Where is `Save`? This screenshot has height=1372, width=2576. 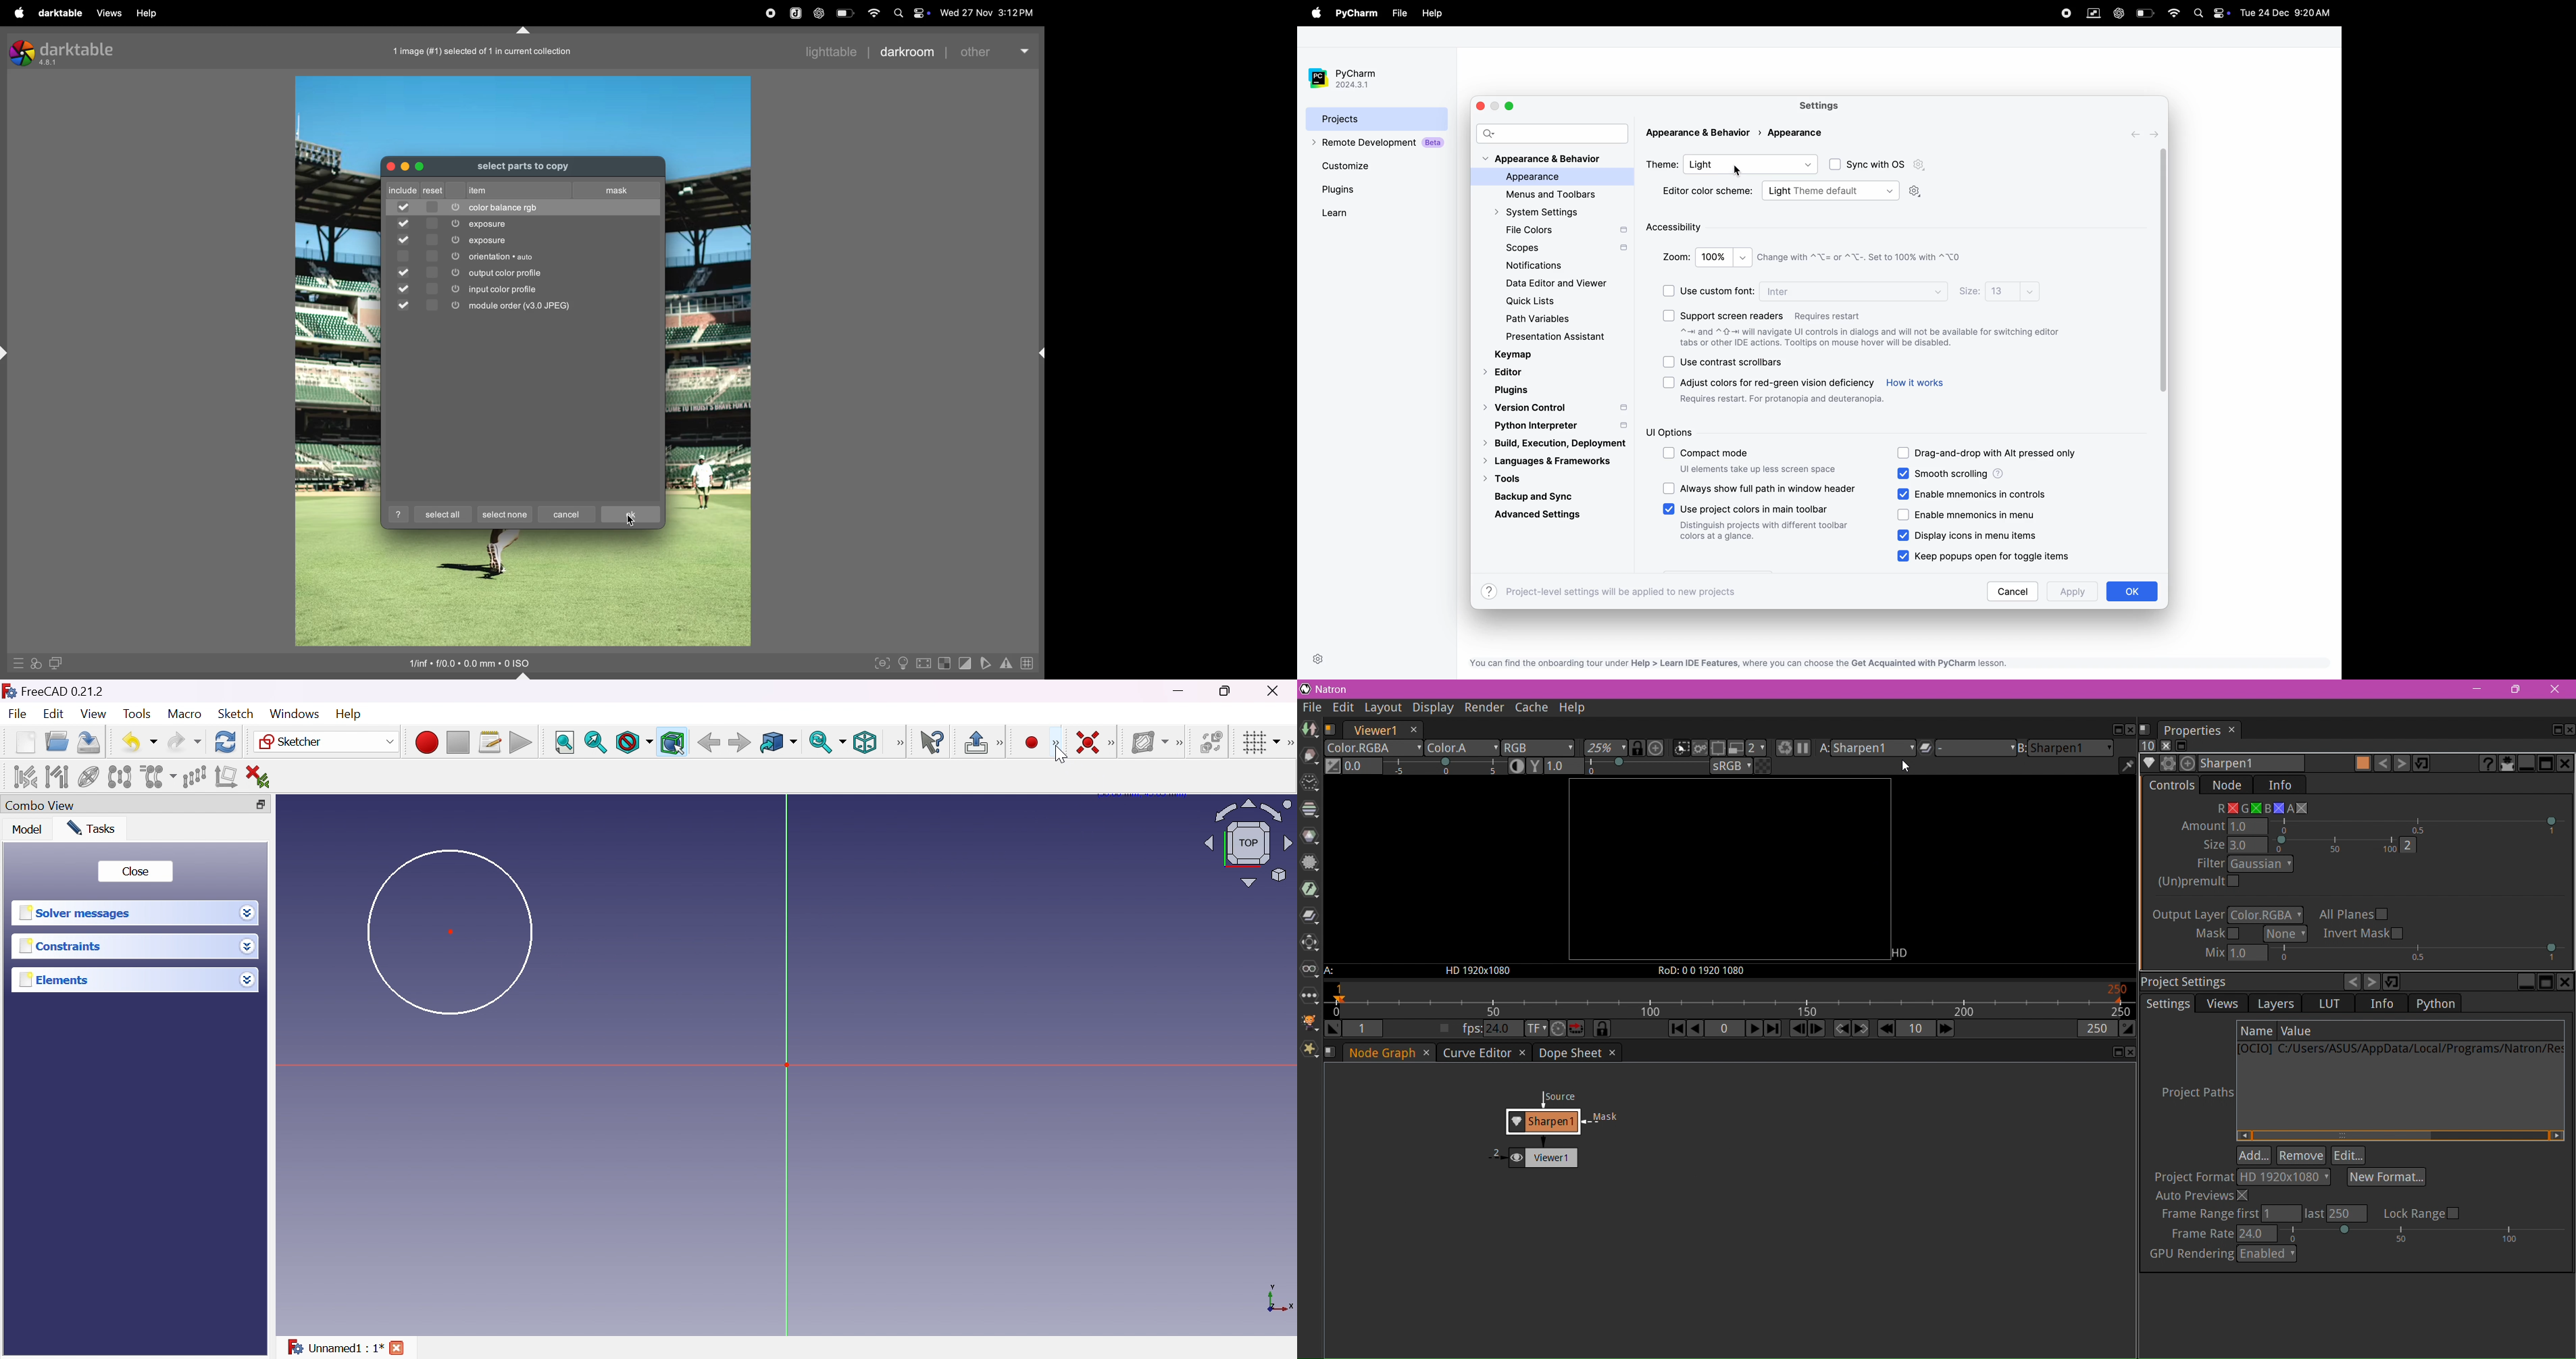 Save is located at coordinates (86, 741).